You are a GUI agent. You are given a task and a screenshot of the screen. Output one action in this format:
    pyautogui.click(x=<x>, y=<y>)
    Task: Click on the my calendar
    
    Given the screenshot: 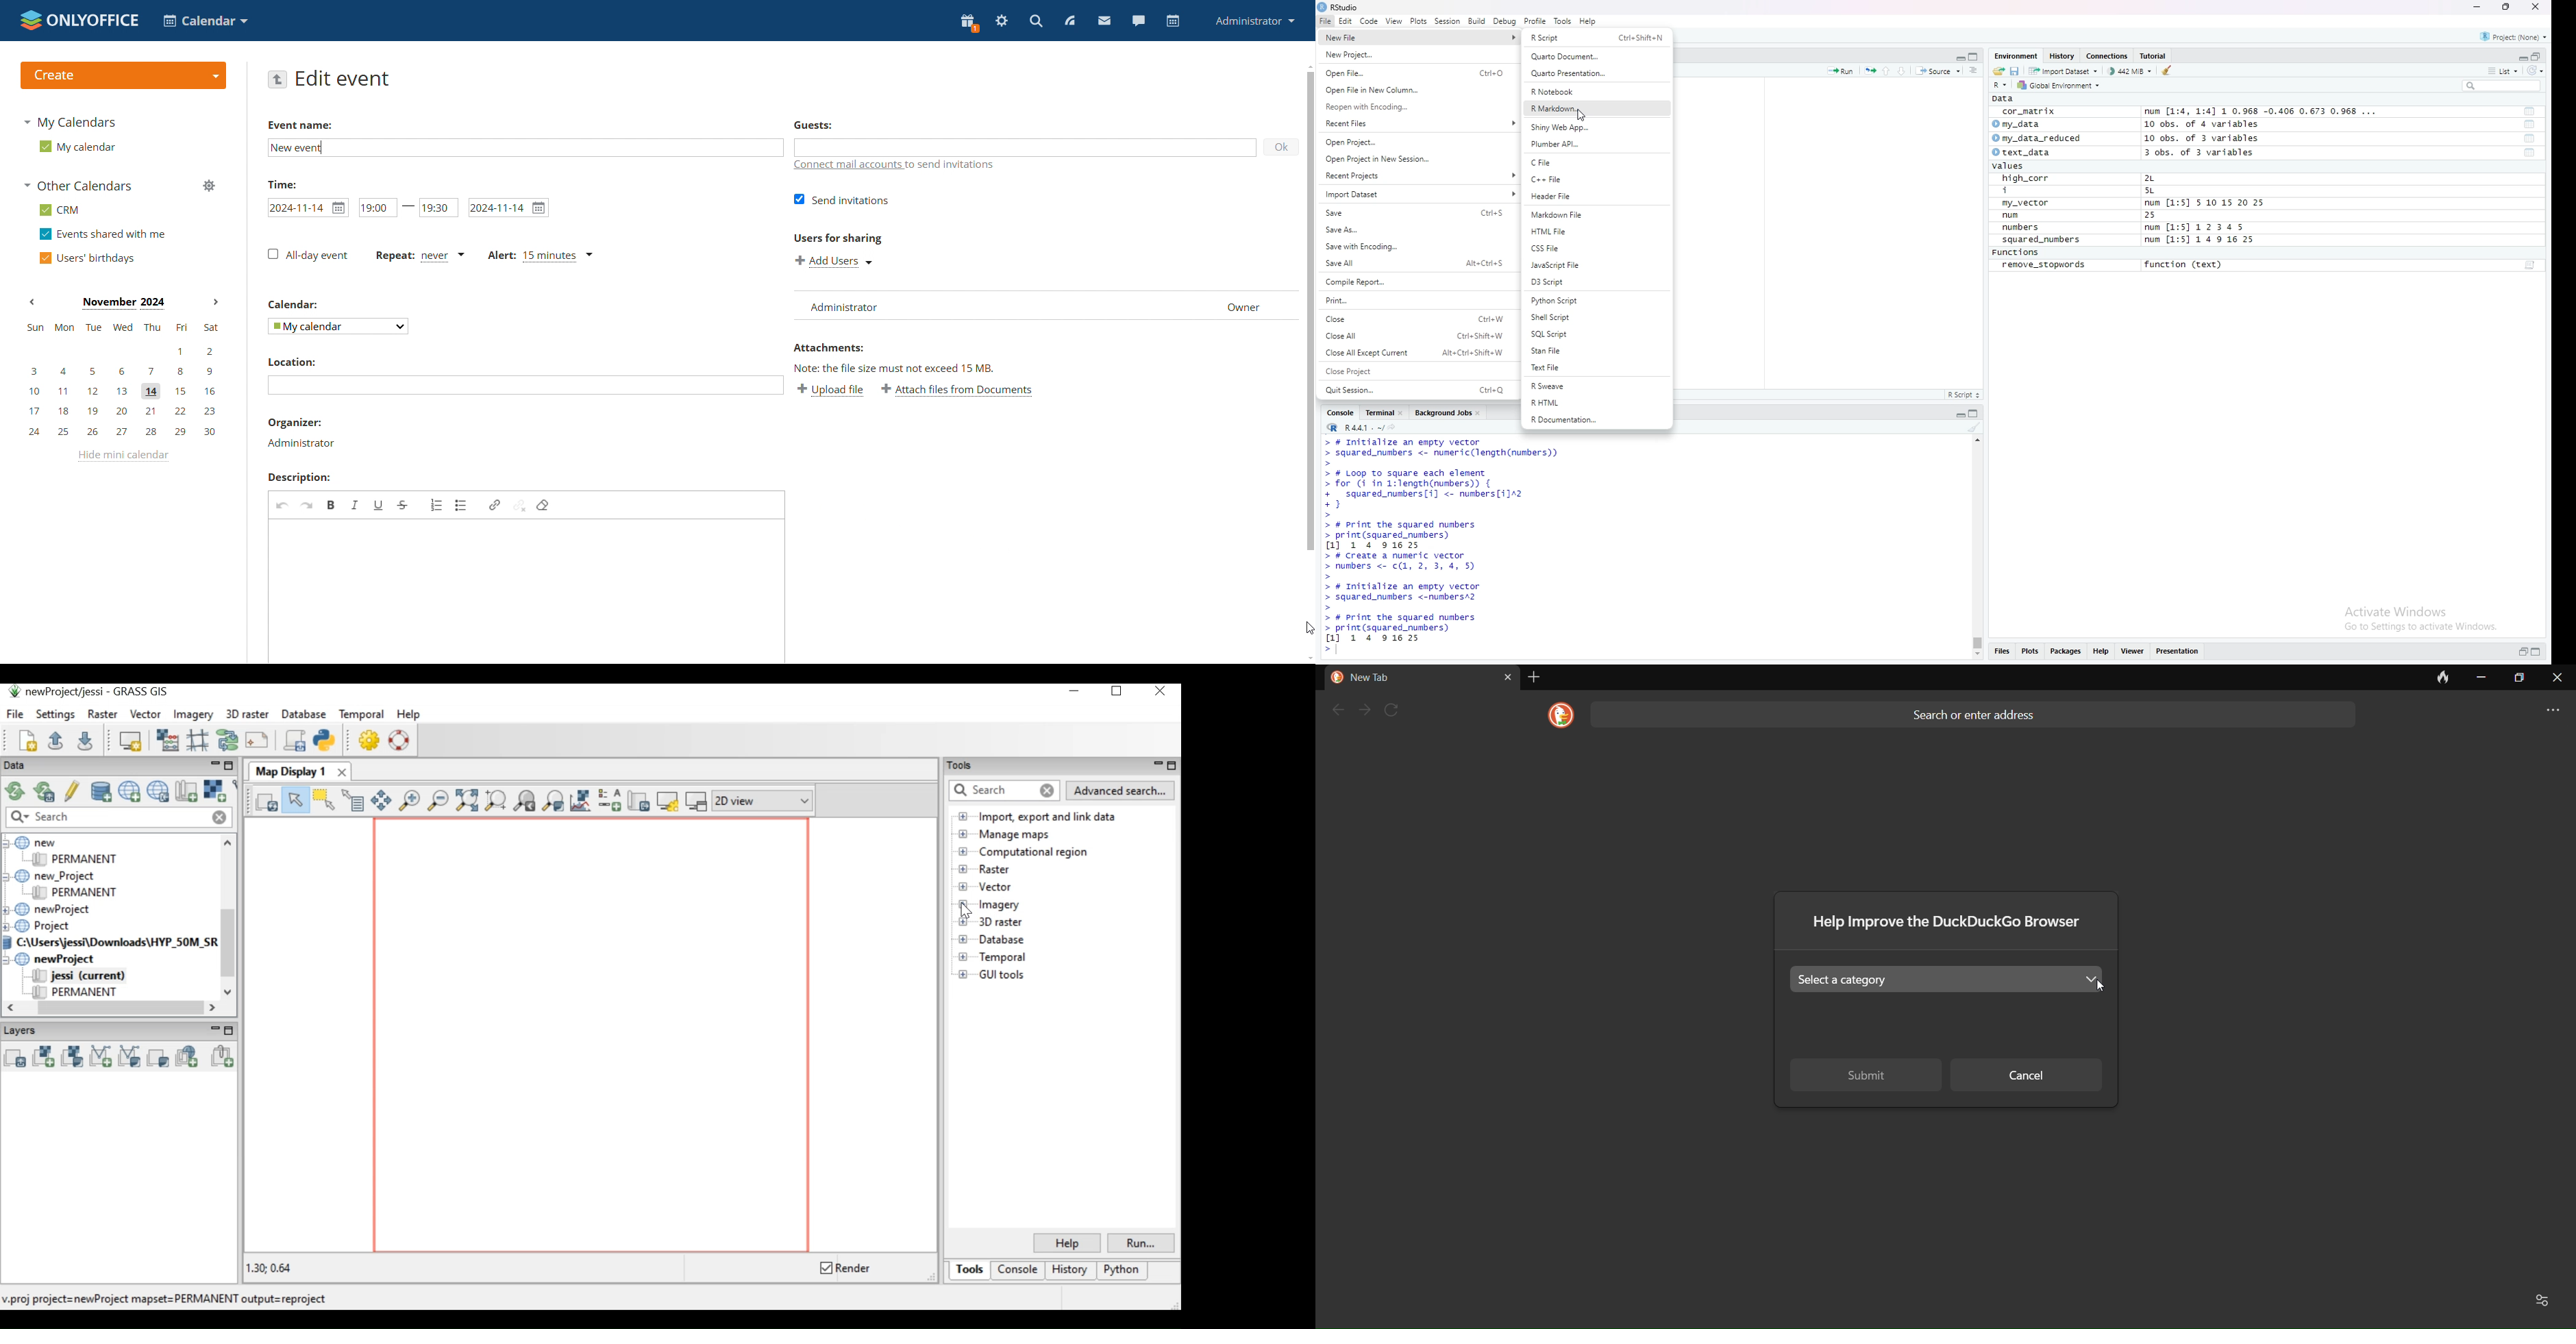 What is the action you would take?
    pyautogui.click(x=78, y=147)
    